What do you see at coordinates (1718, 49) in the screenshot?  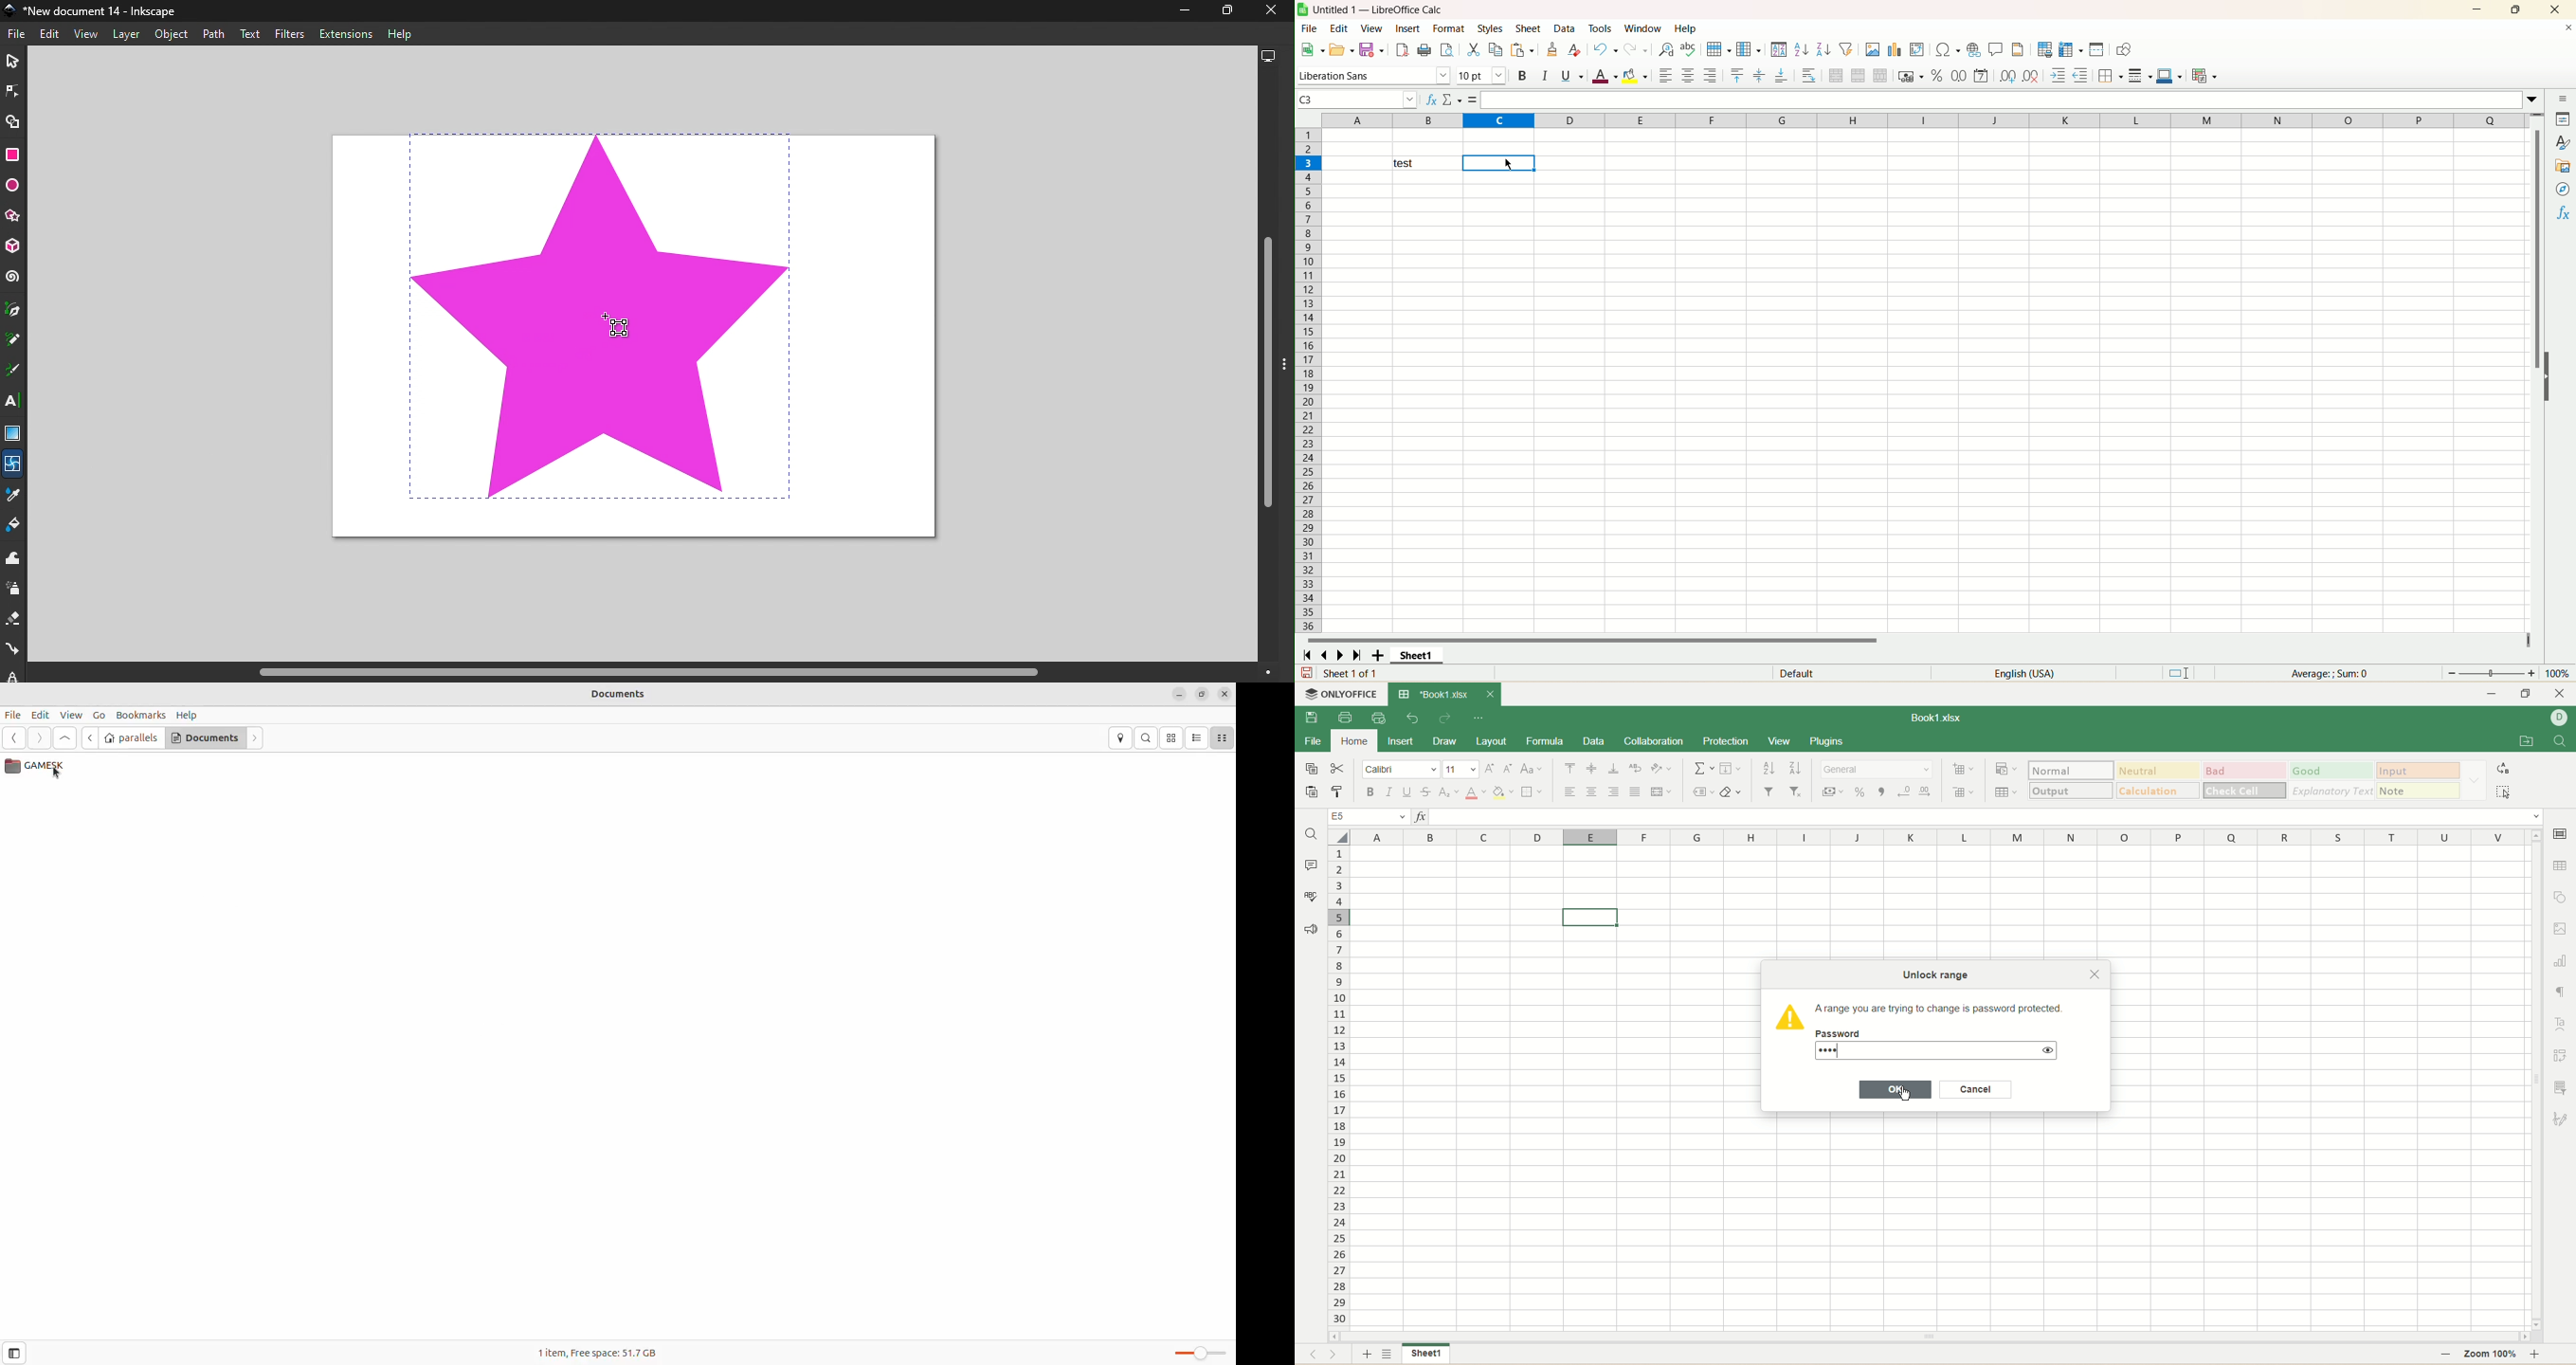 I see `row` at bounding box center [1718, 49].